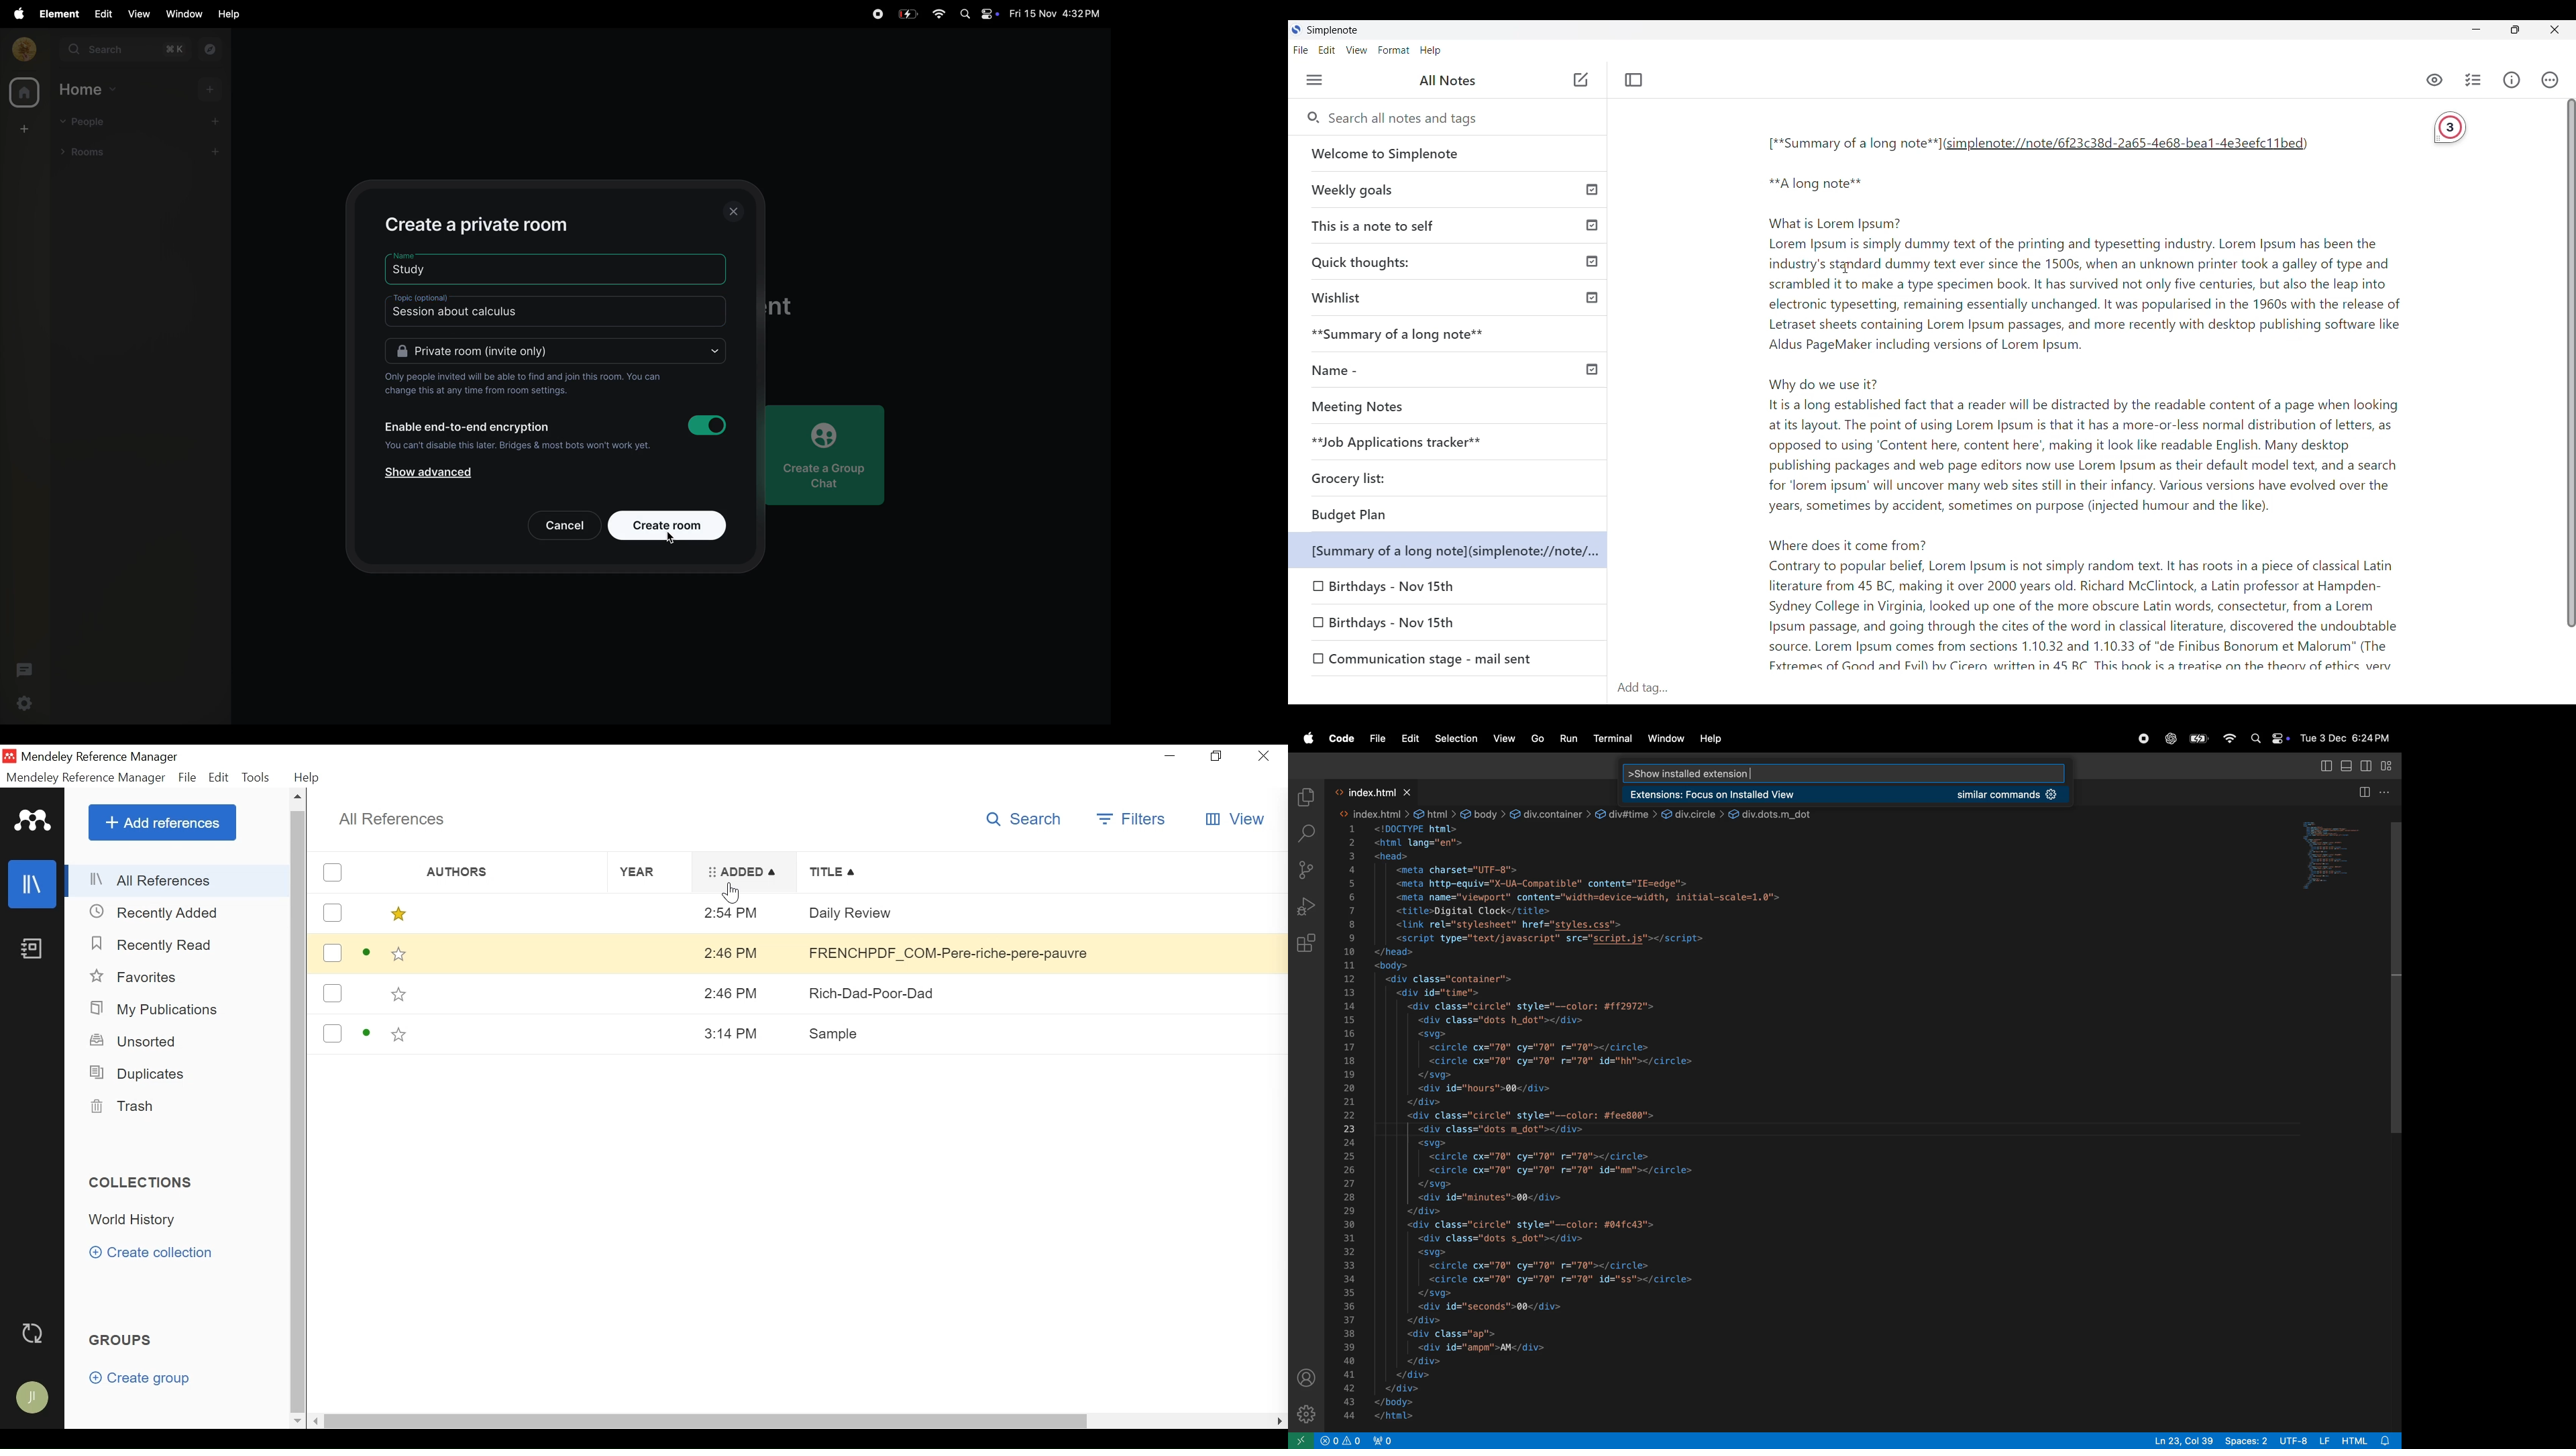 This screenshot has height=1456, width=2576. Describe the element at coordinates (211, 50) in the screenshot. I see `explore` at that location.